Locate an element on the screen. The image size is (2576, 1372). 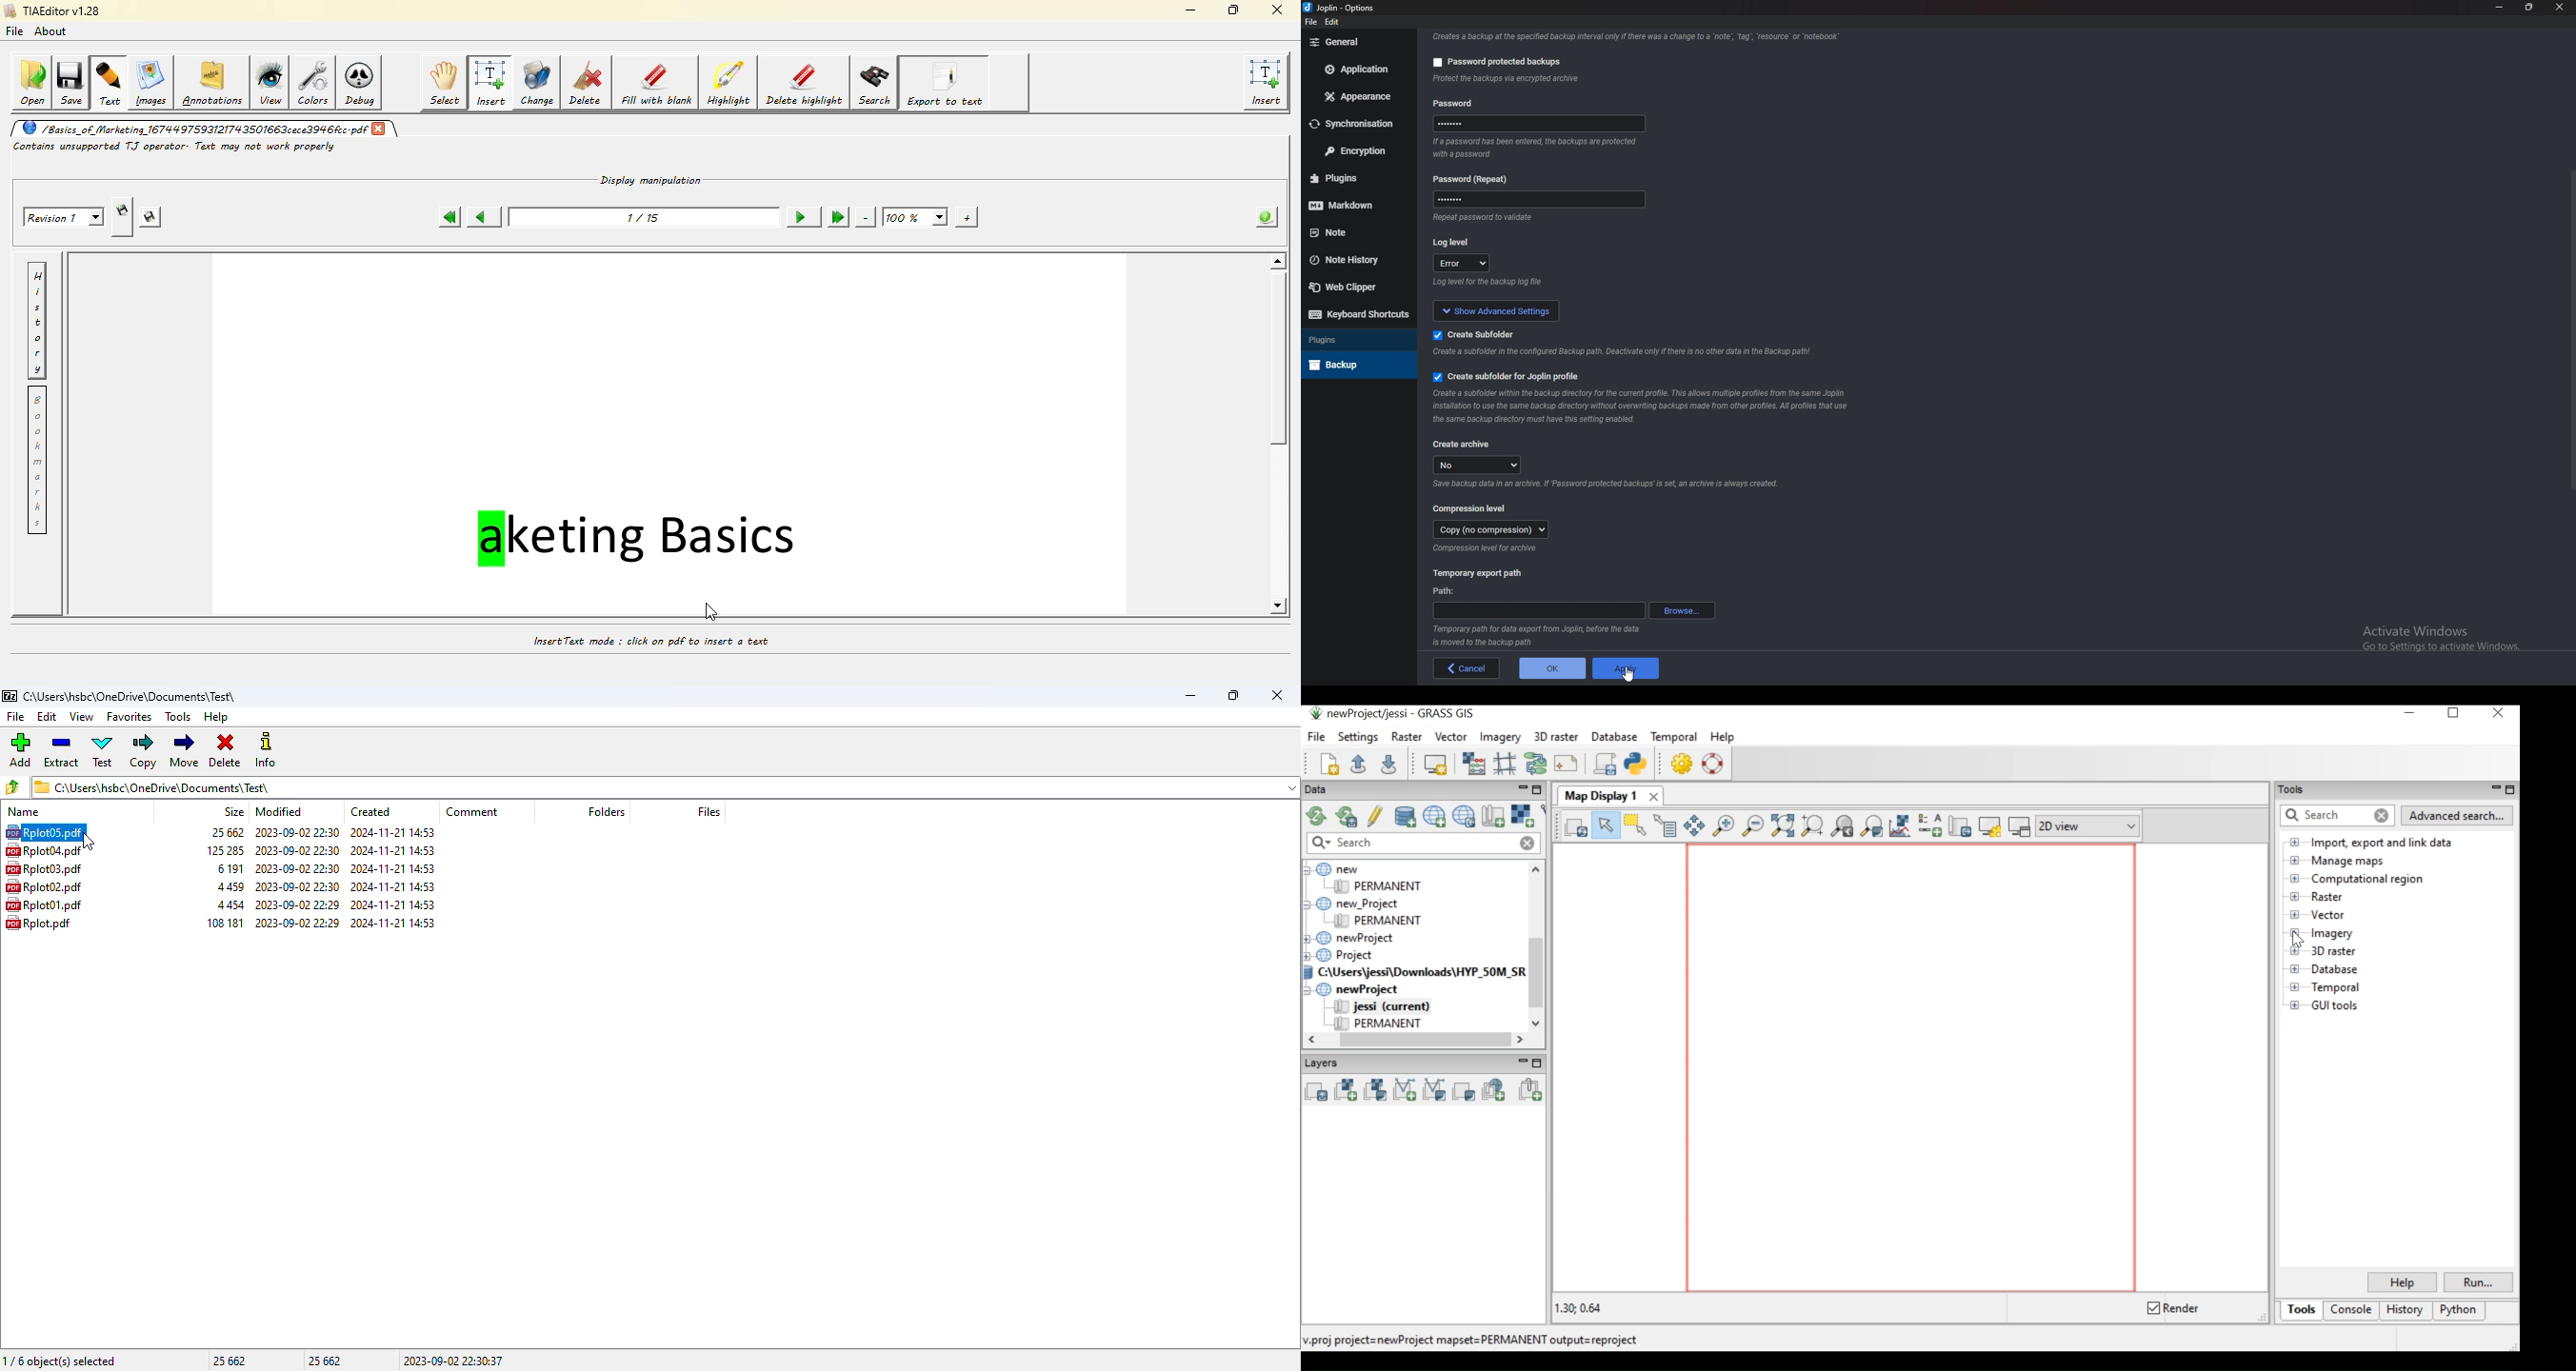
modified date and time is located at coordinates (297, 832).